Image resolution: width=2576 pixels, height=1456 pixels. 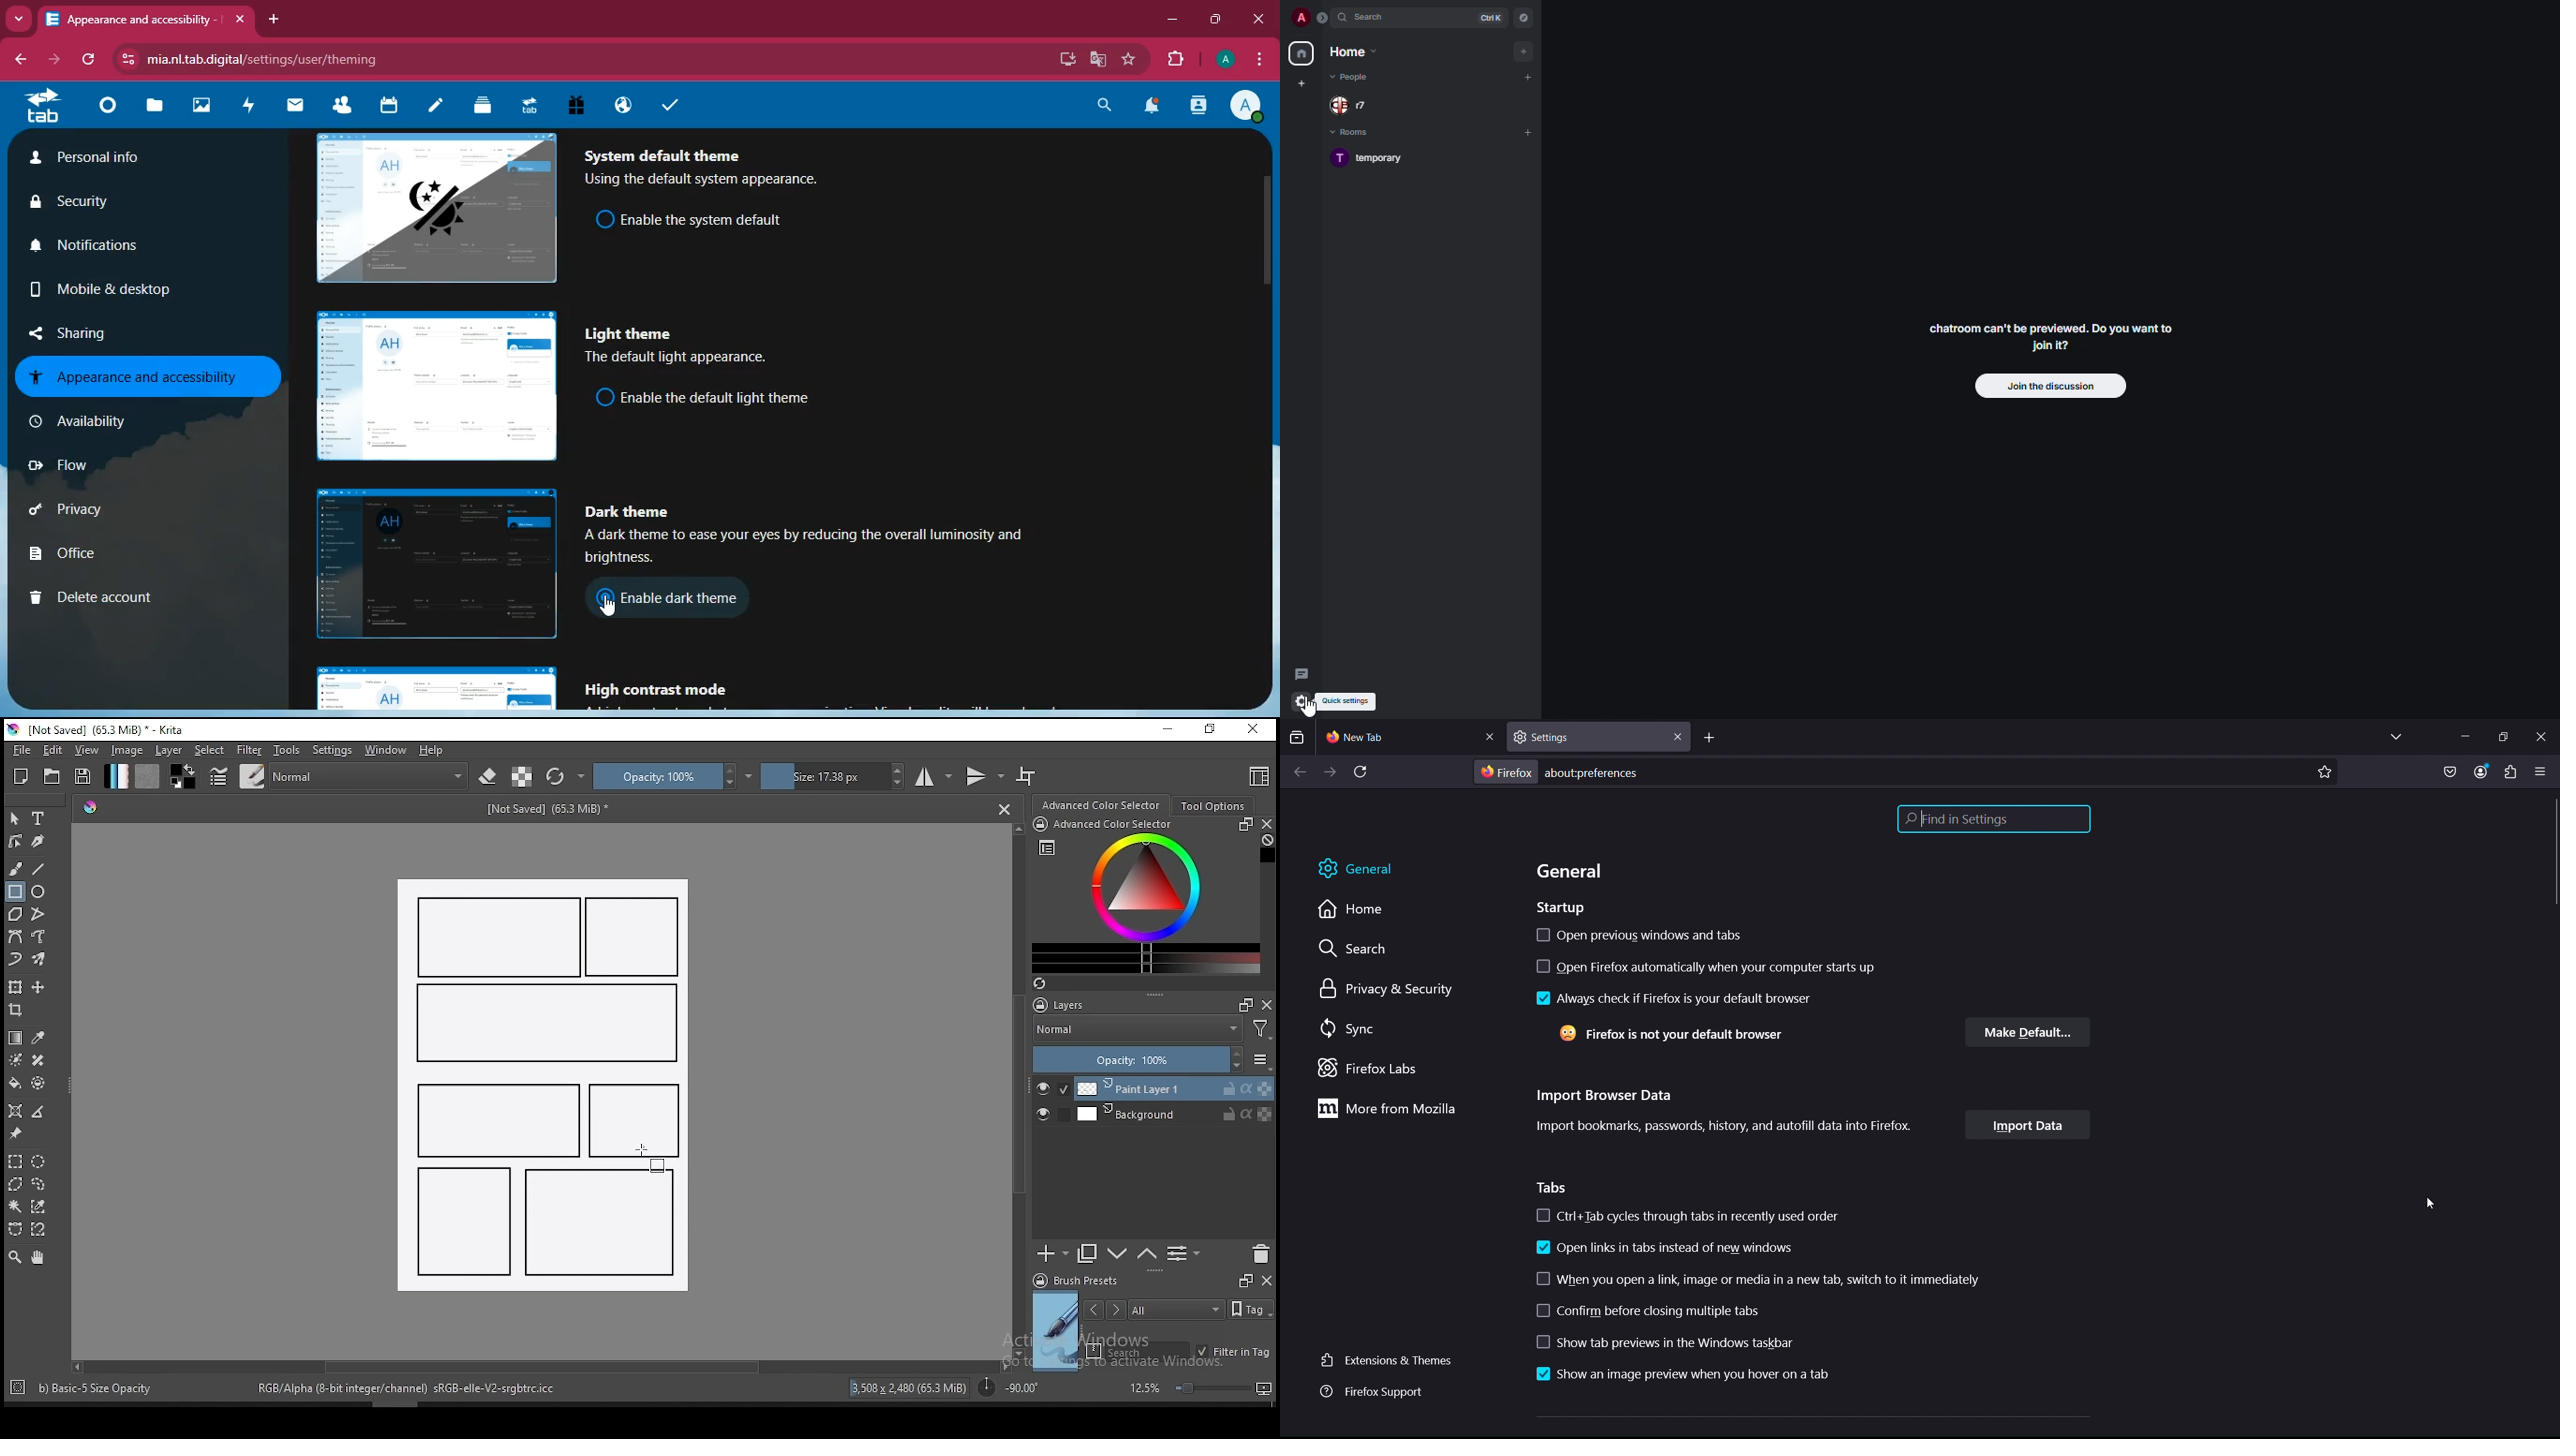 What do you see at coordinates (1227, 59) in the screenshot?
I see `profile` at bounding box center [1227, 59].